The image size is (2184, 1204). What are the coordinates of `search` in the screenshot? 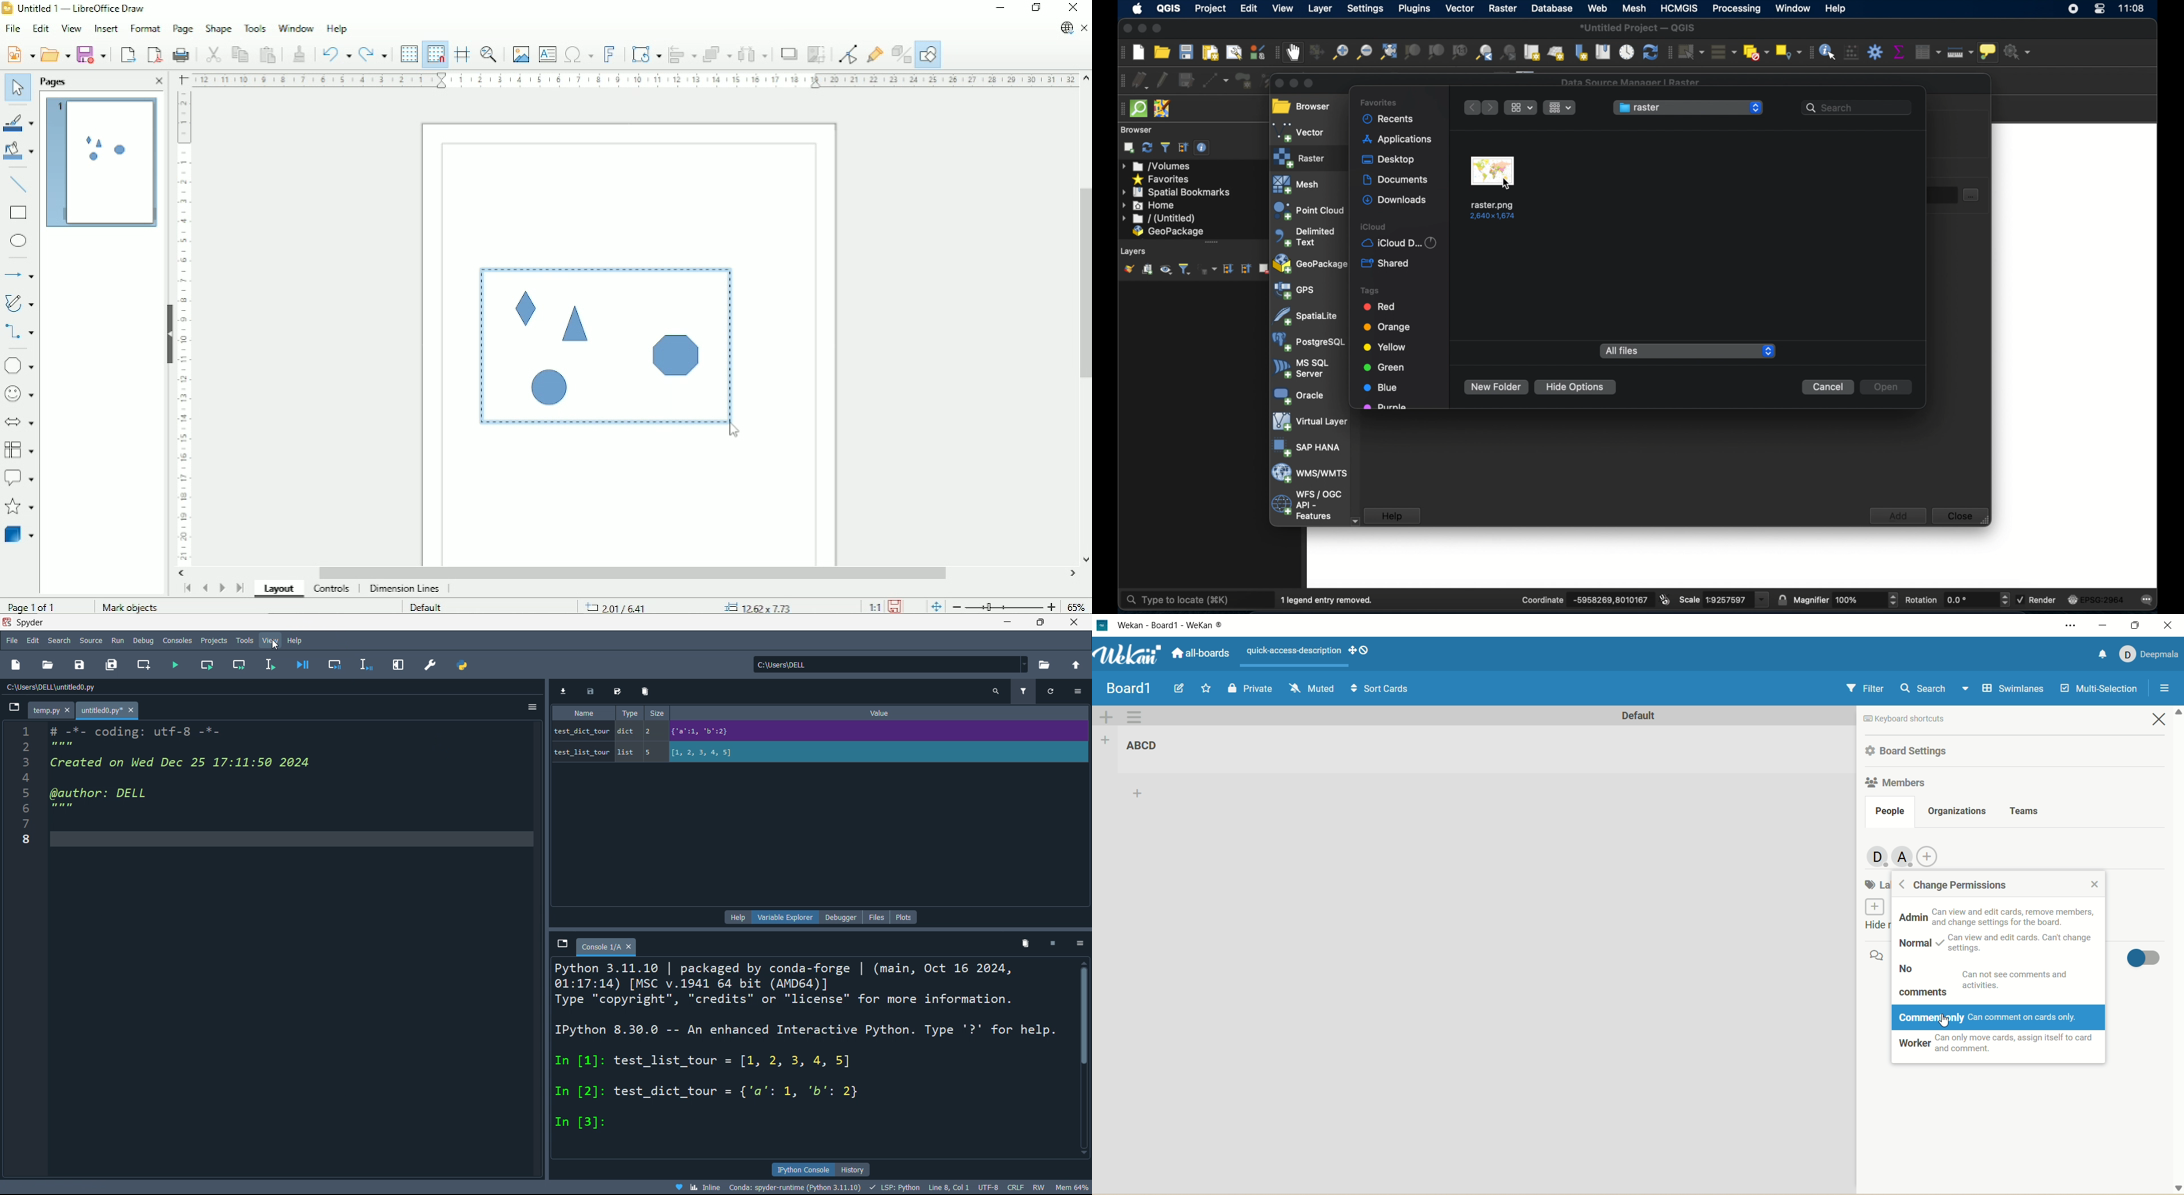 It's located at (60, 640).